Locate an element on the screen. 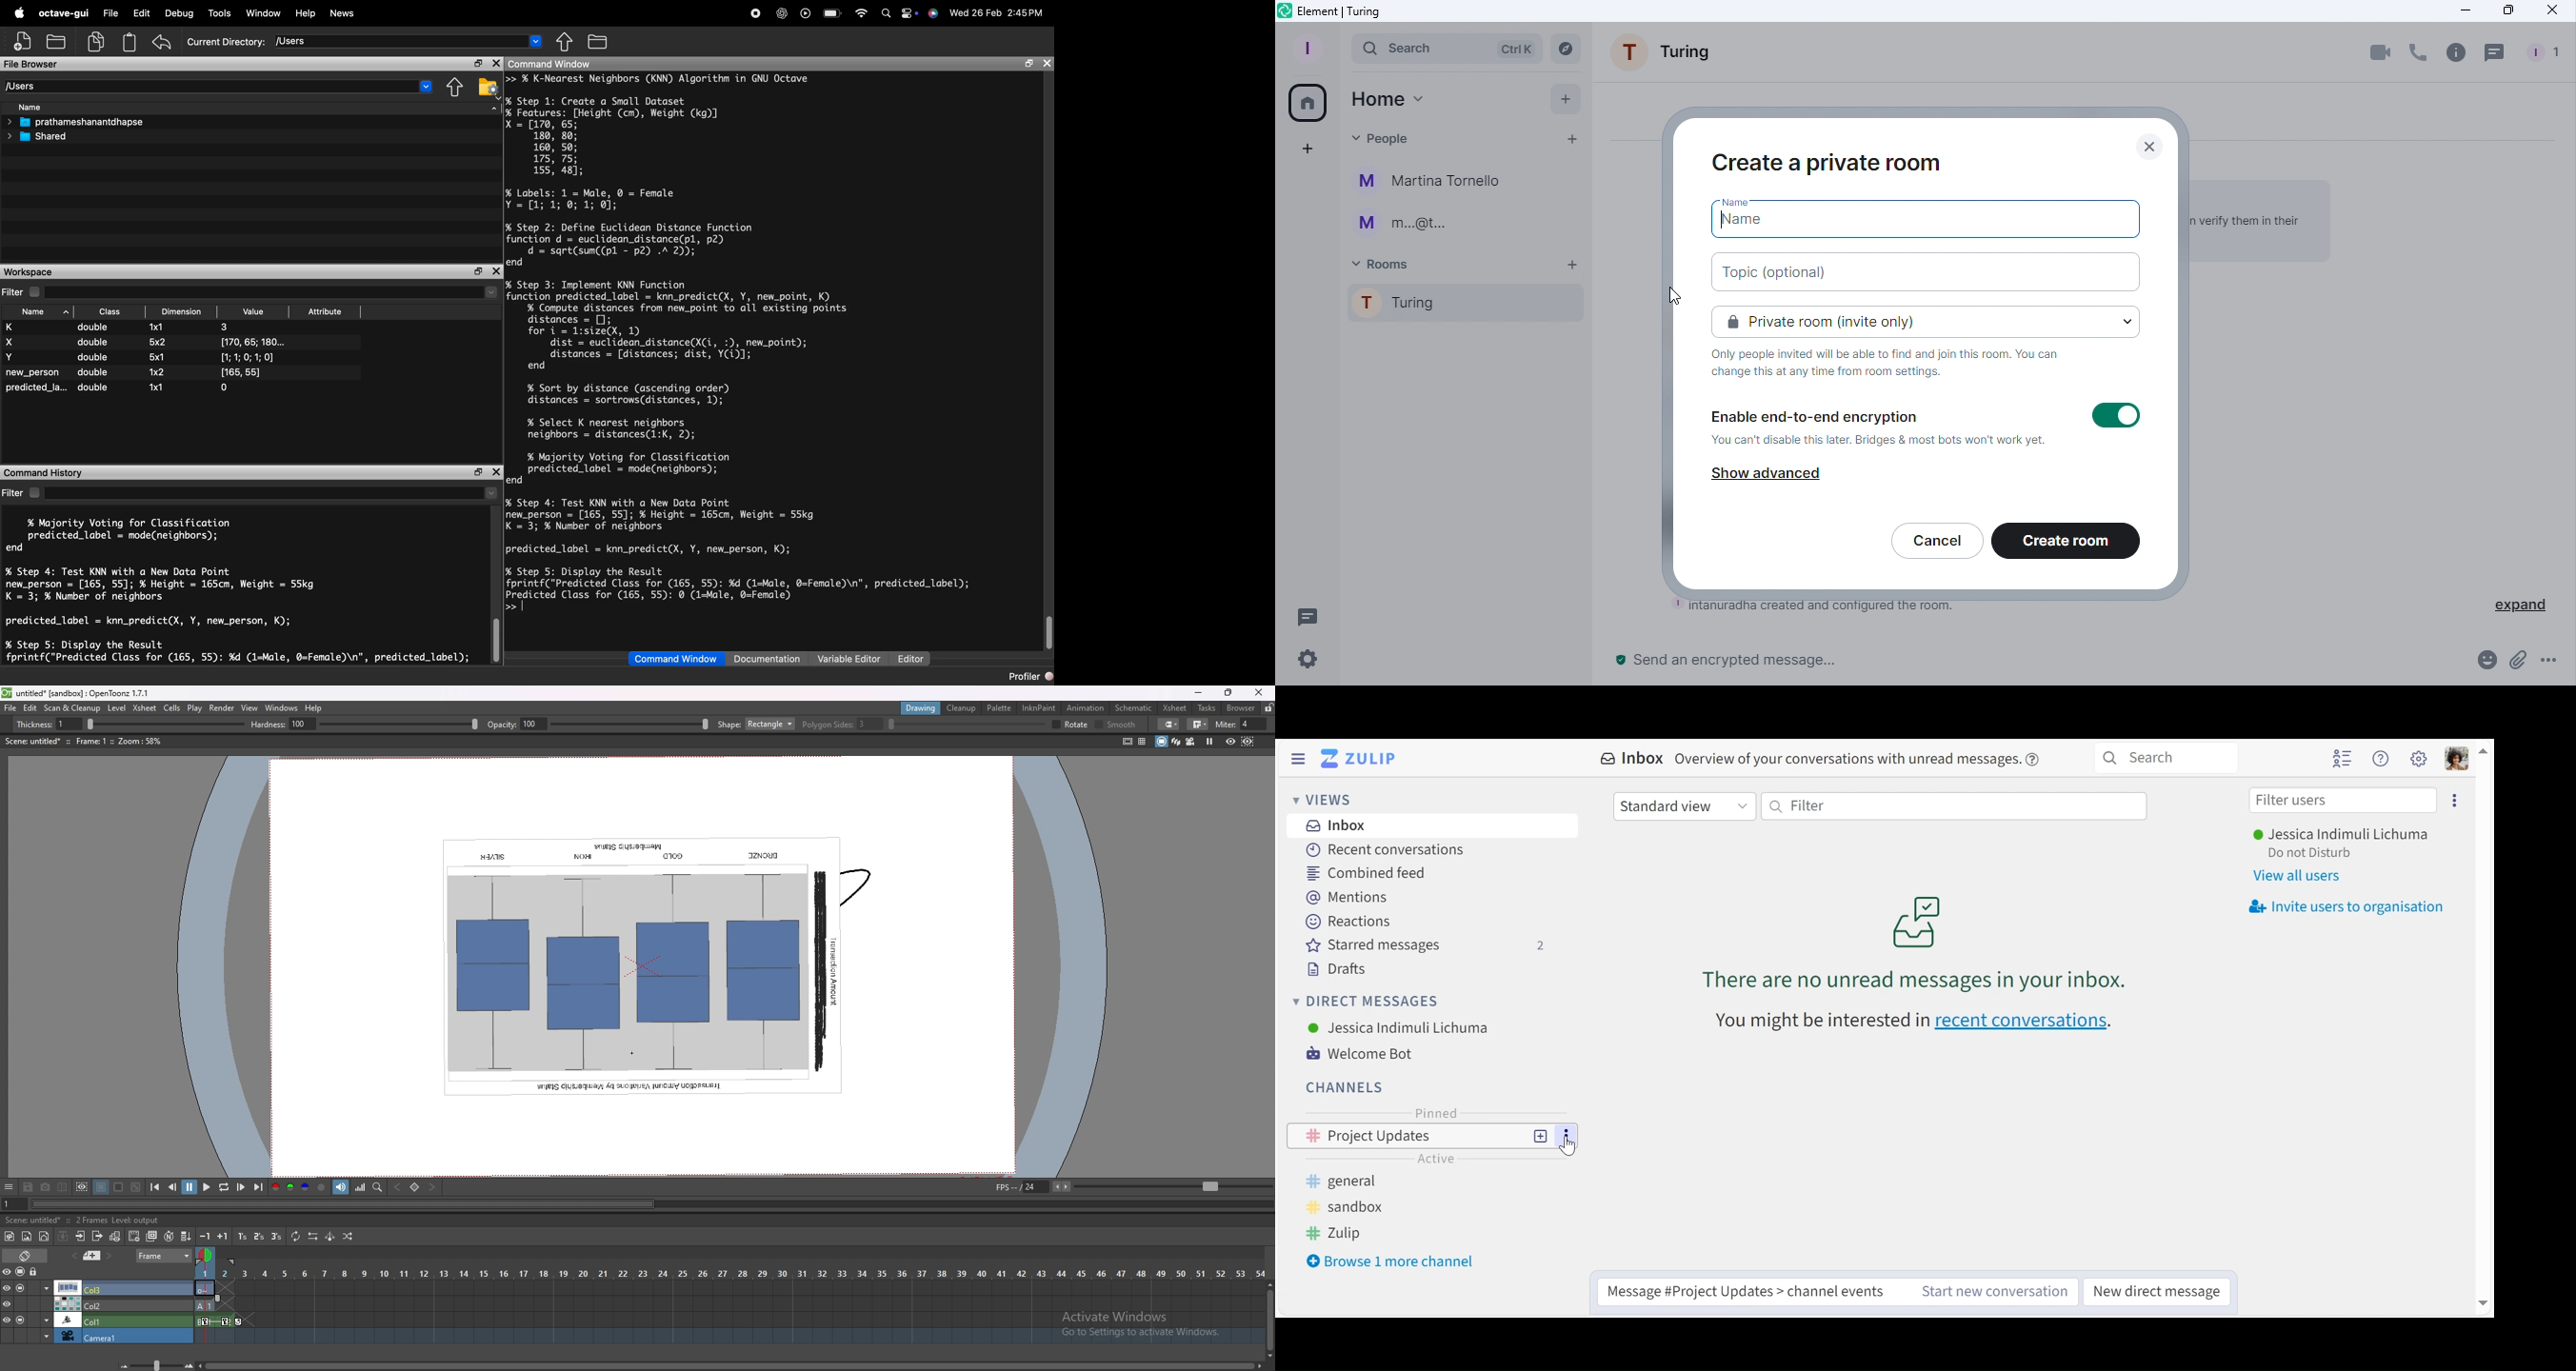  Mentions is located at coordinates (1351, 897).